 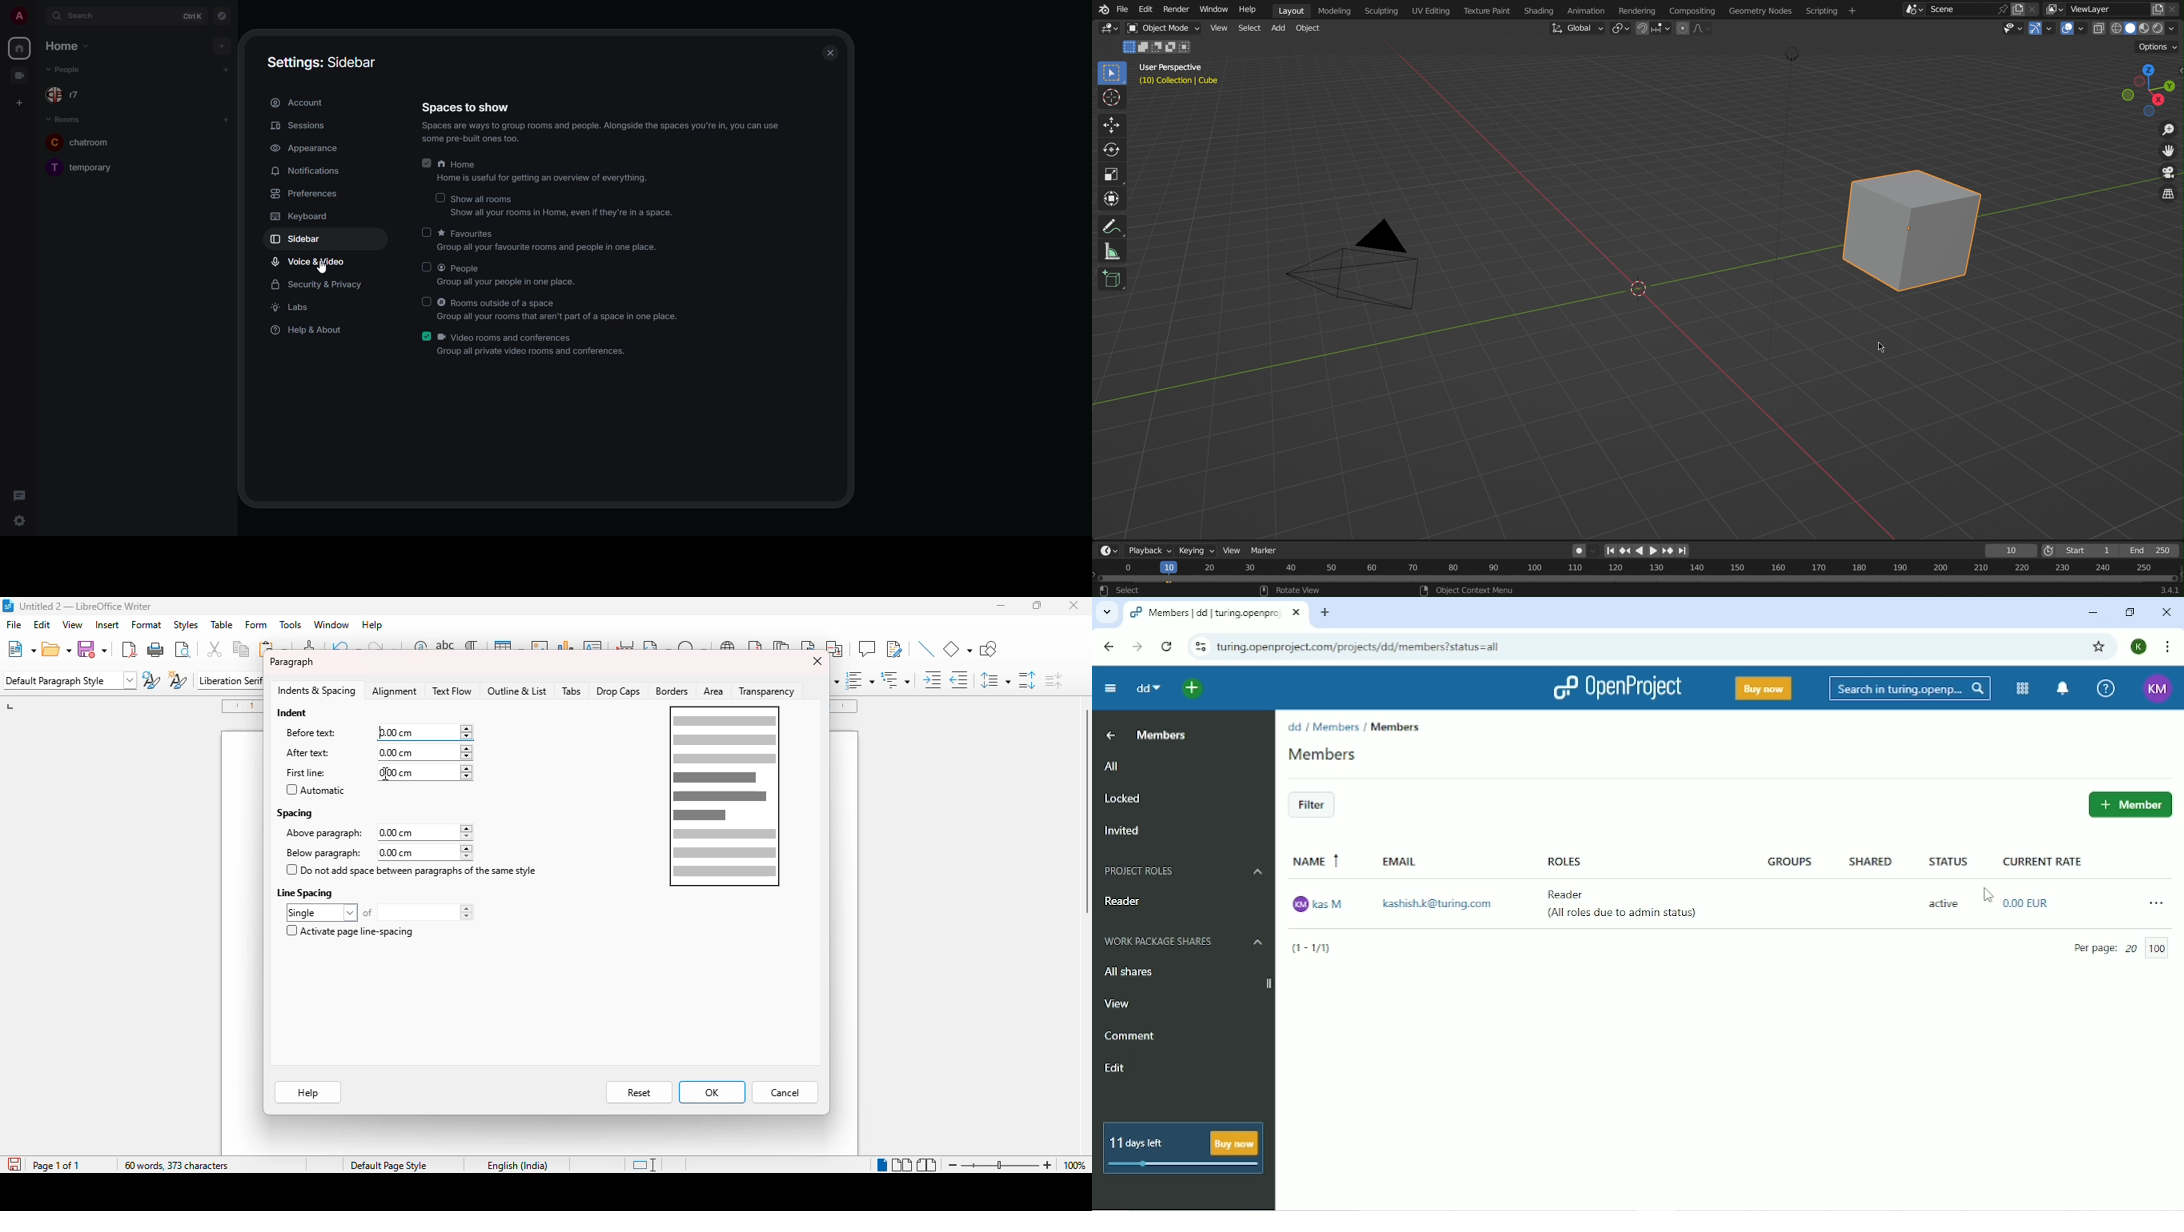 I want to click on Global, so click(x=1576, y=28).